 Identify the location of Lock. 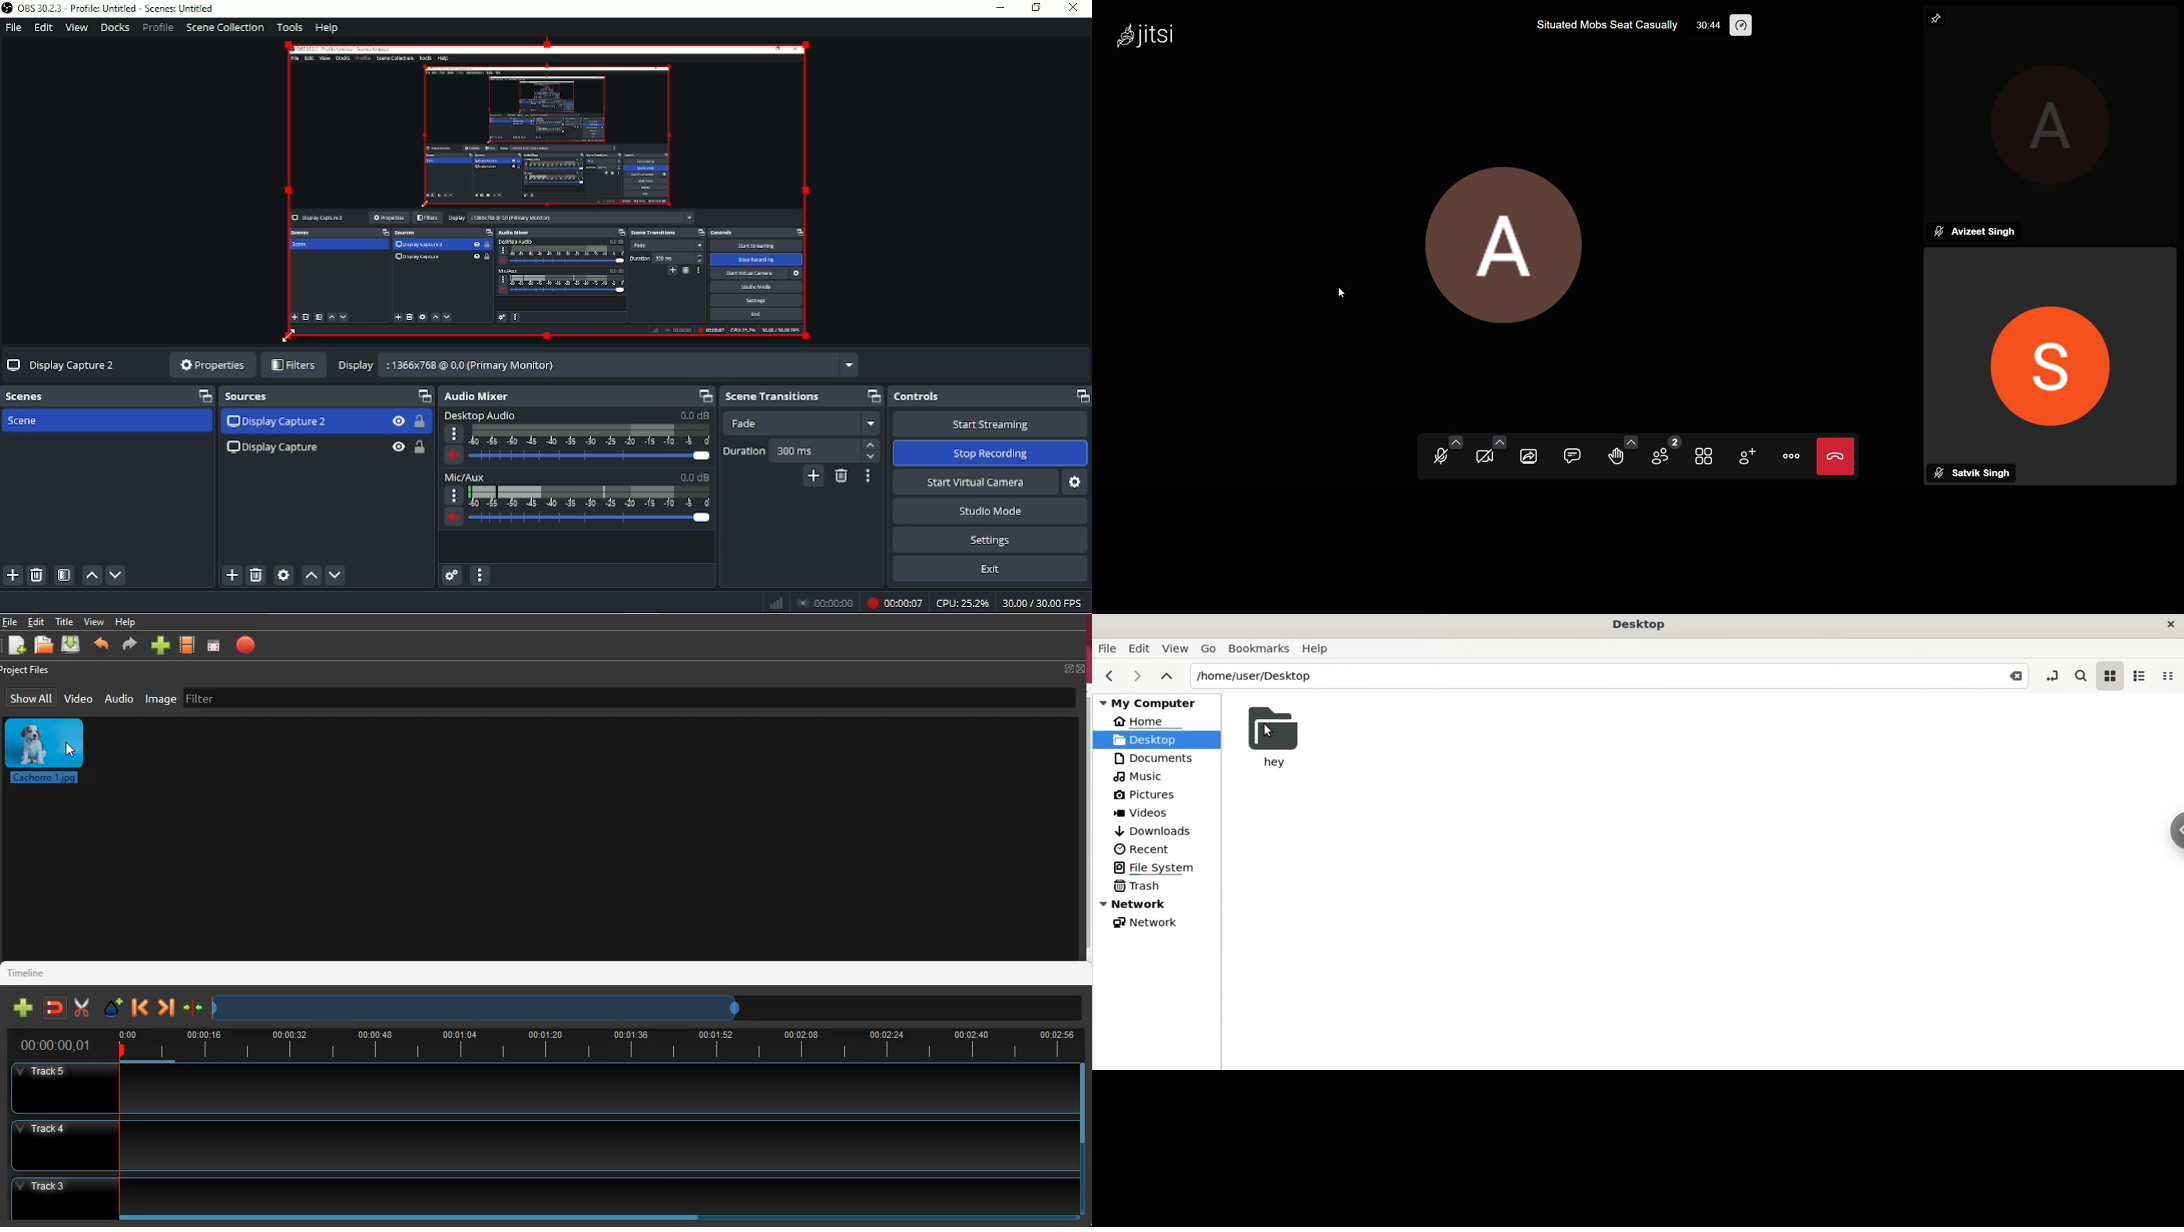
(420, 422).